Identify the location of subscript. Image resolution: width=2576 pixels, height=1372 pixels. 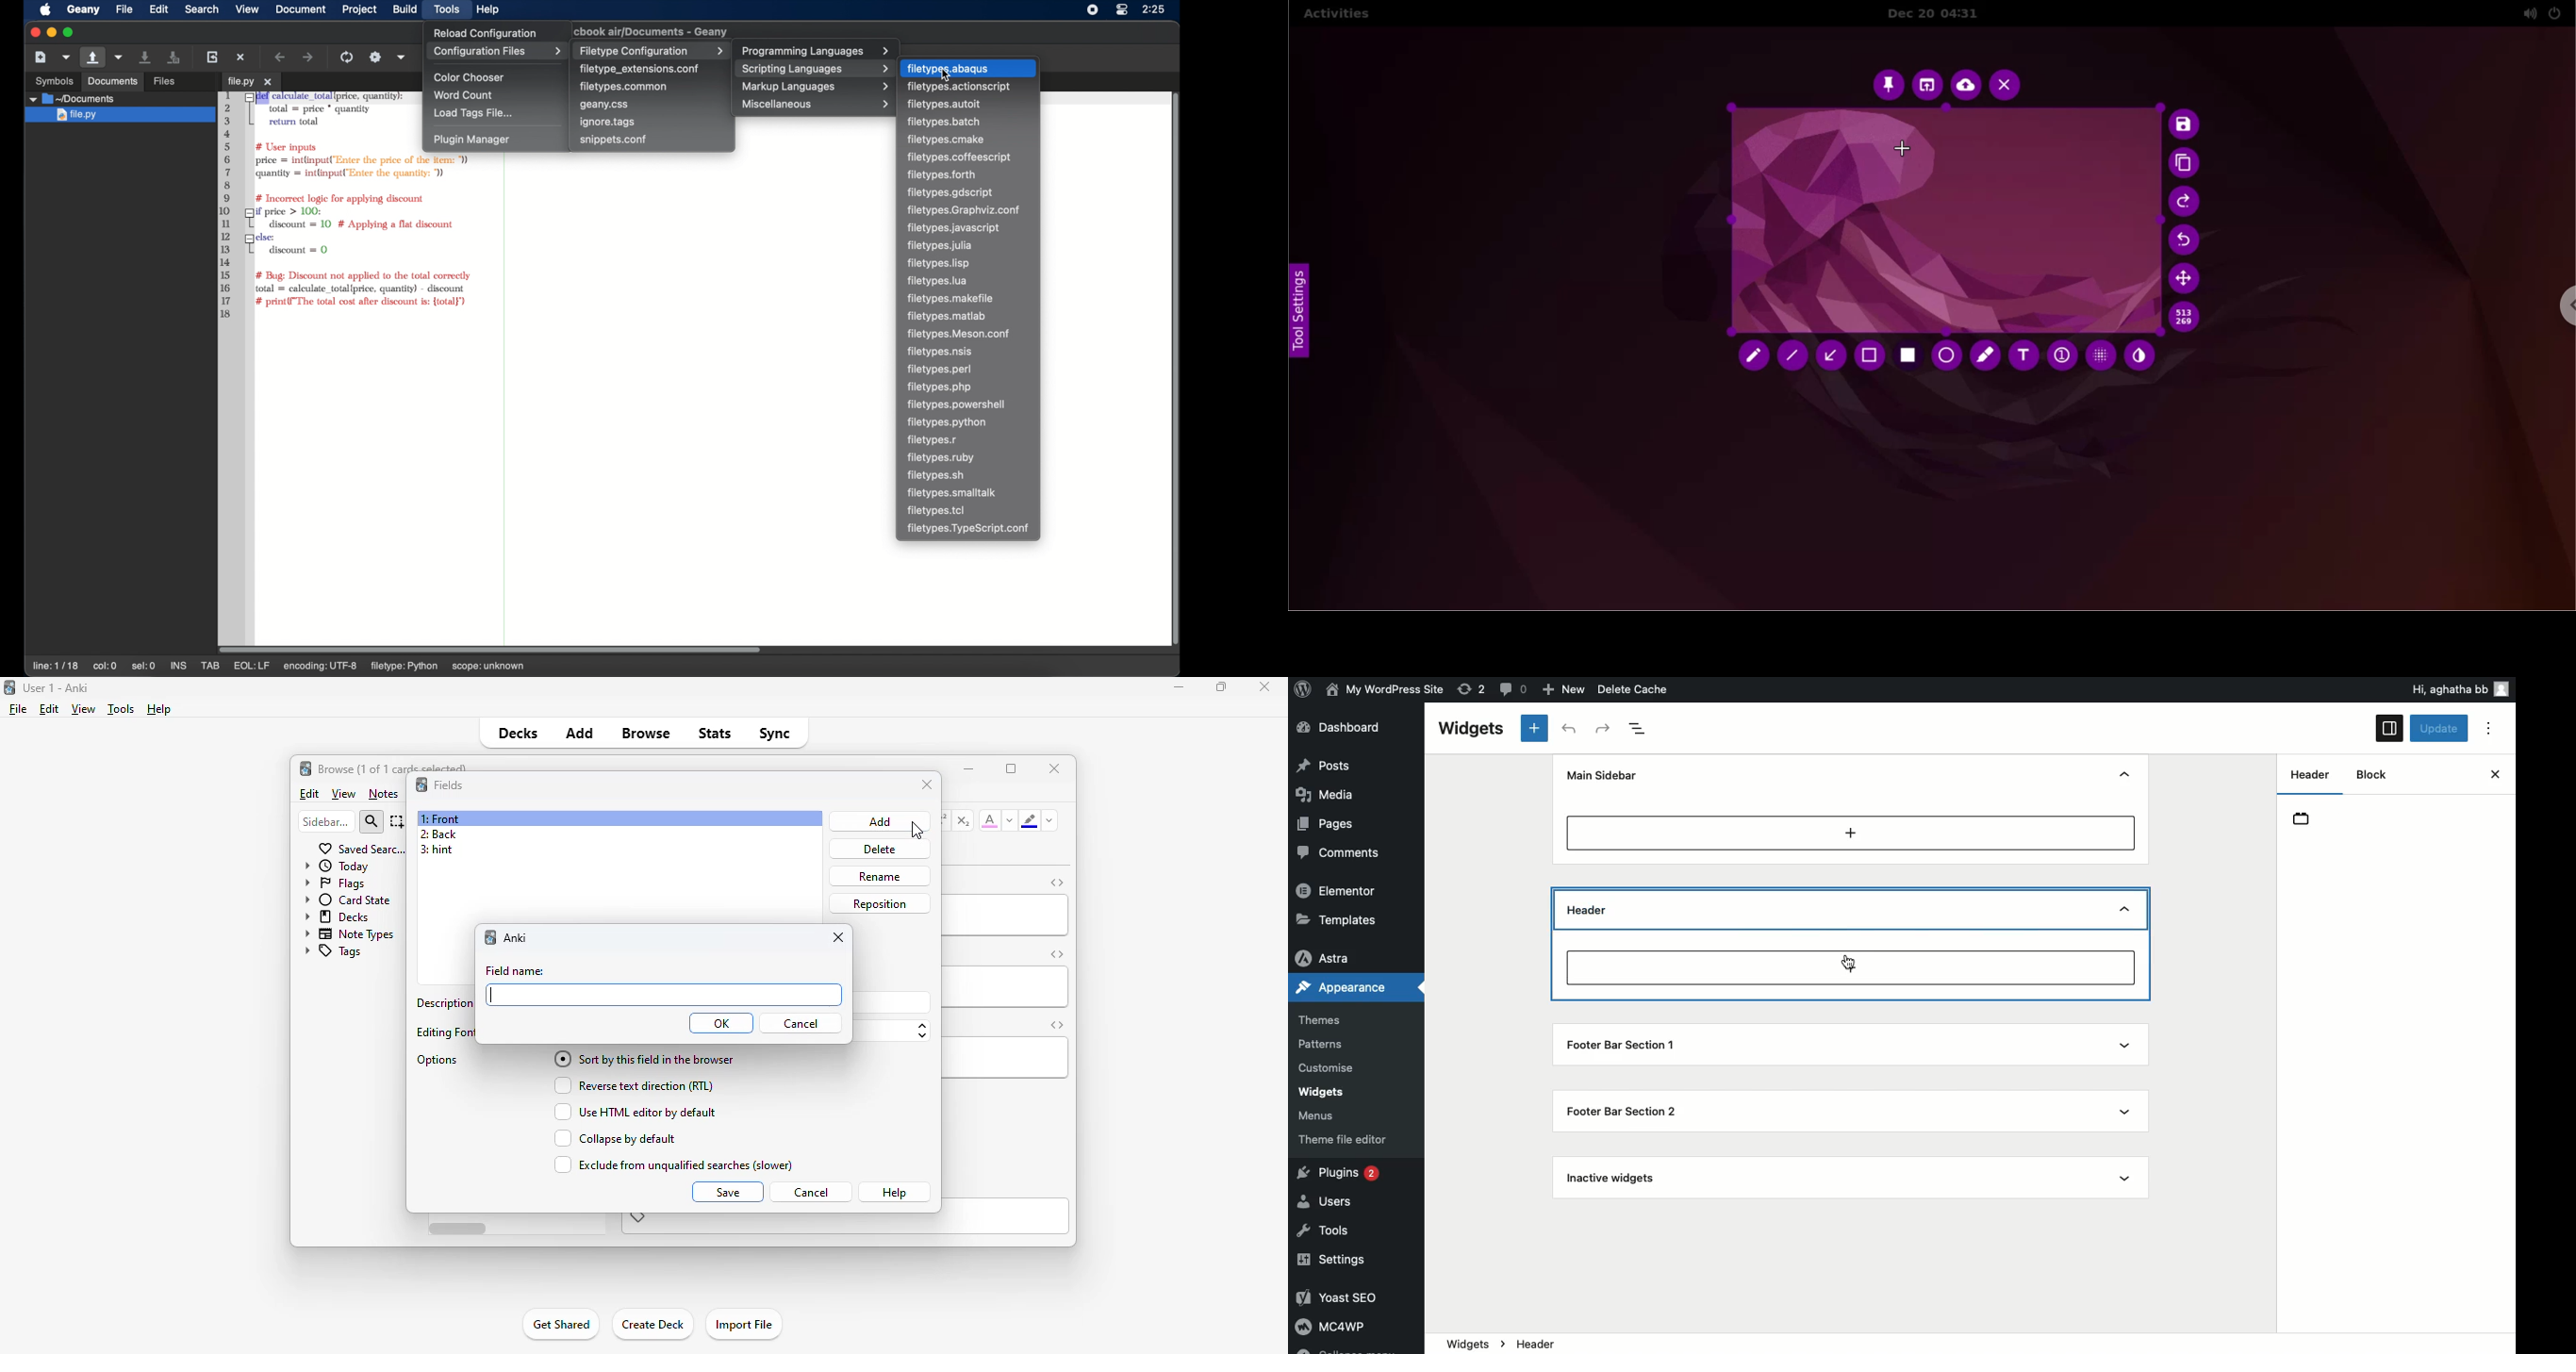
(963, 820).